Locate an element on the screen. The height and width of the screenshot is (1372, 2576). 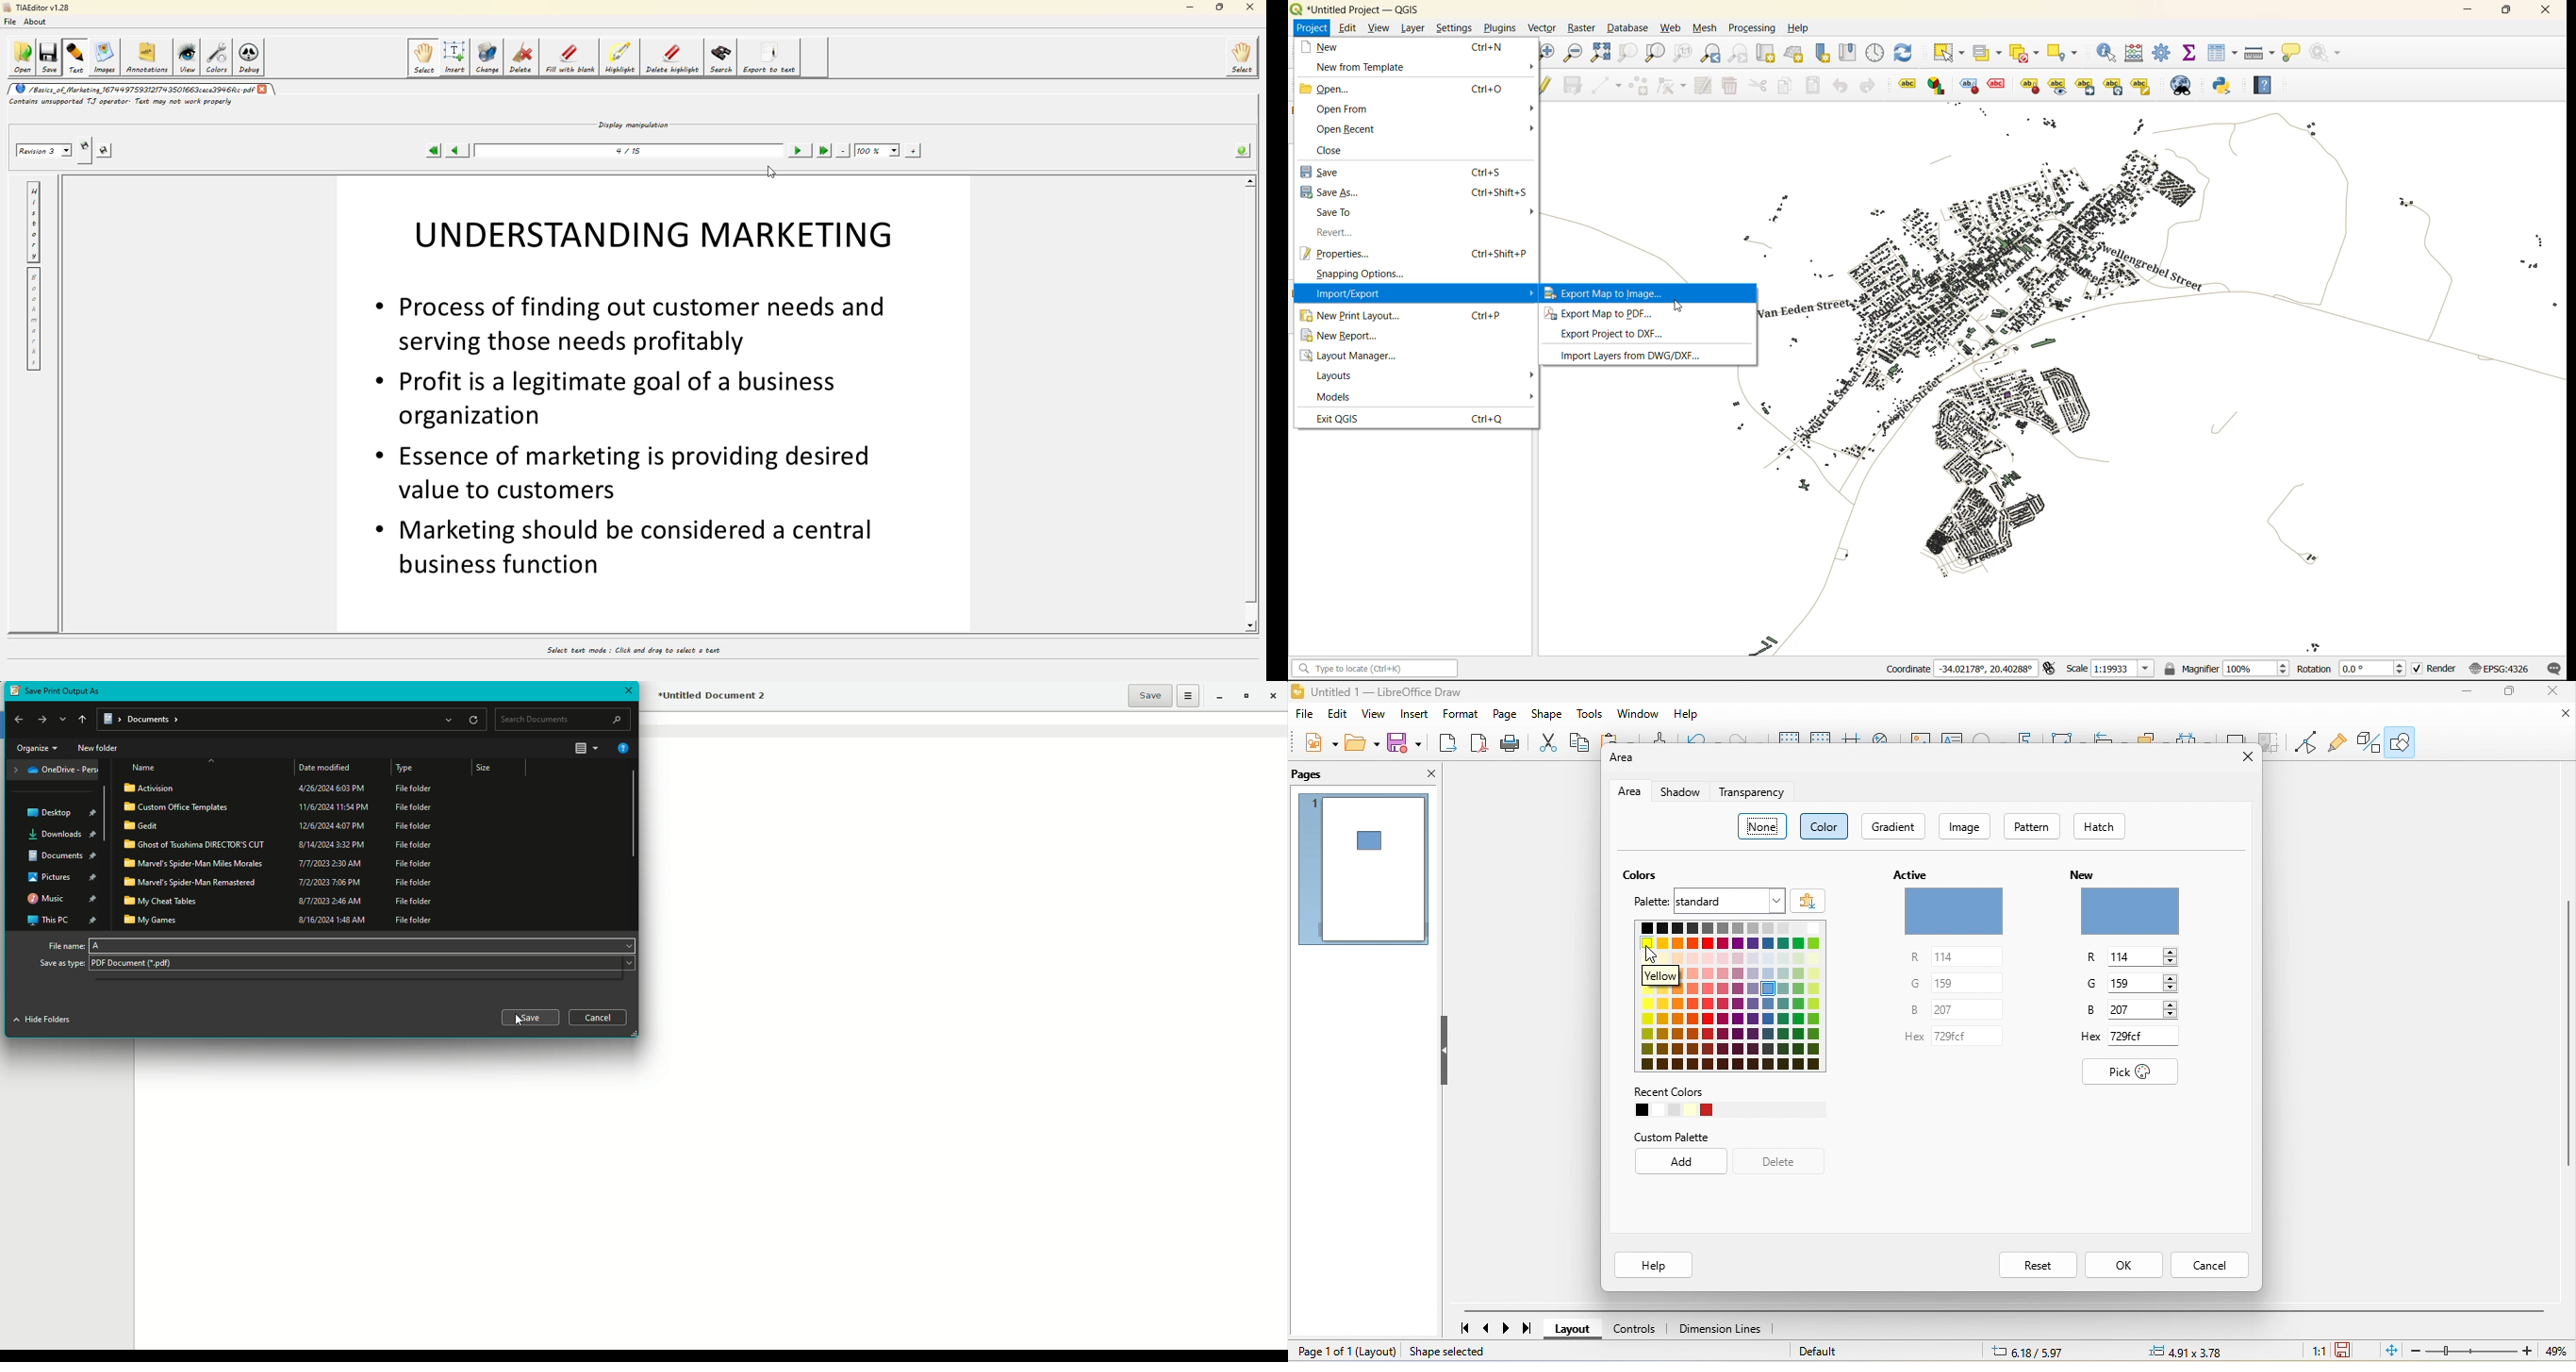
untitled 1- libre office draw is located at coordinates (1384, 693).